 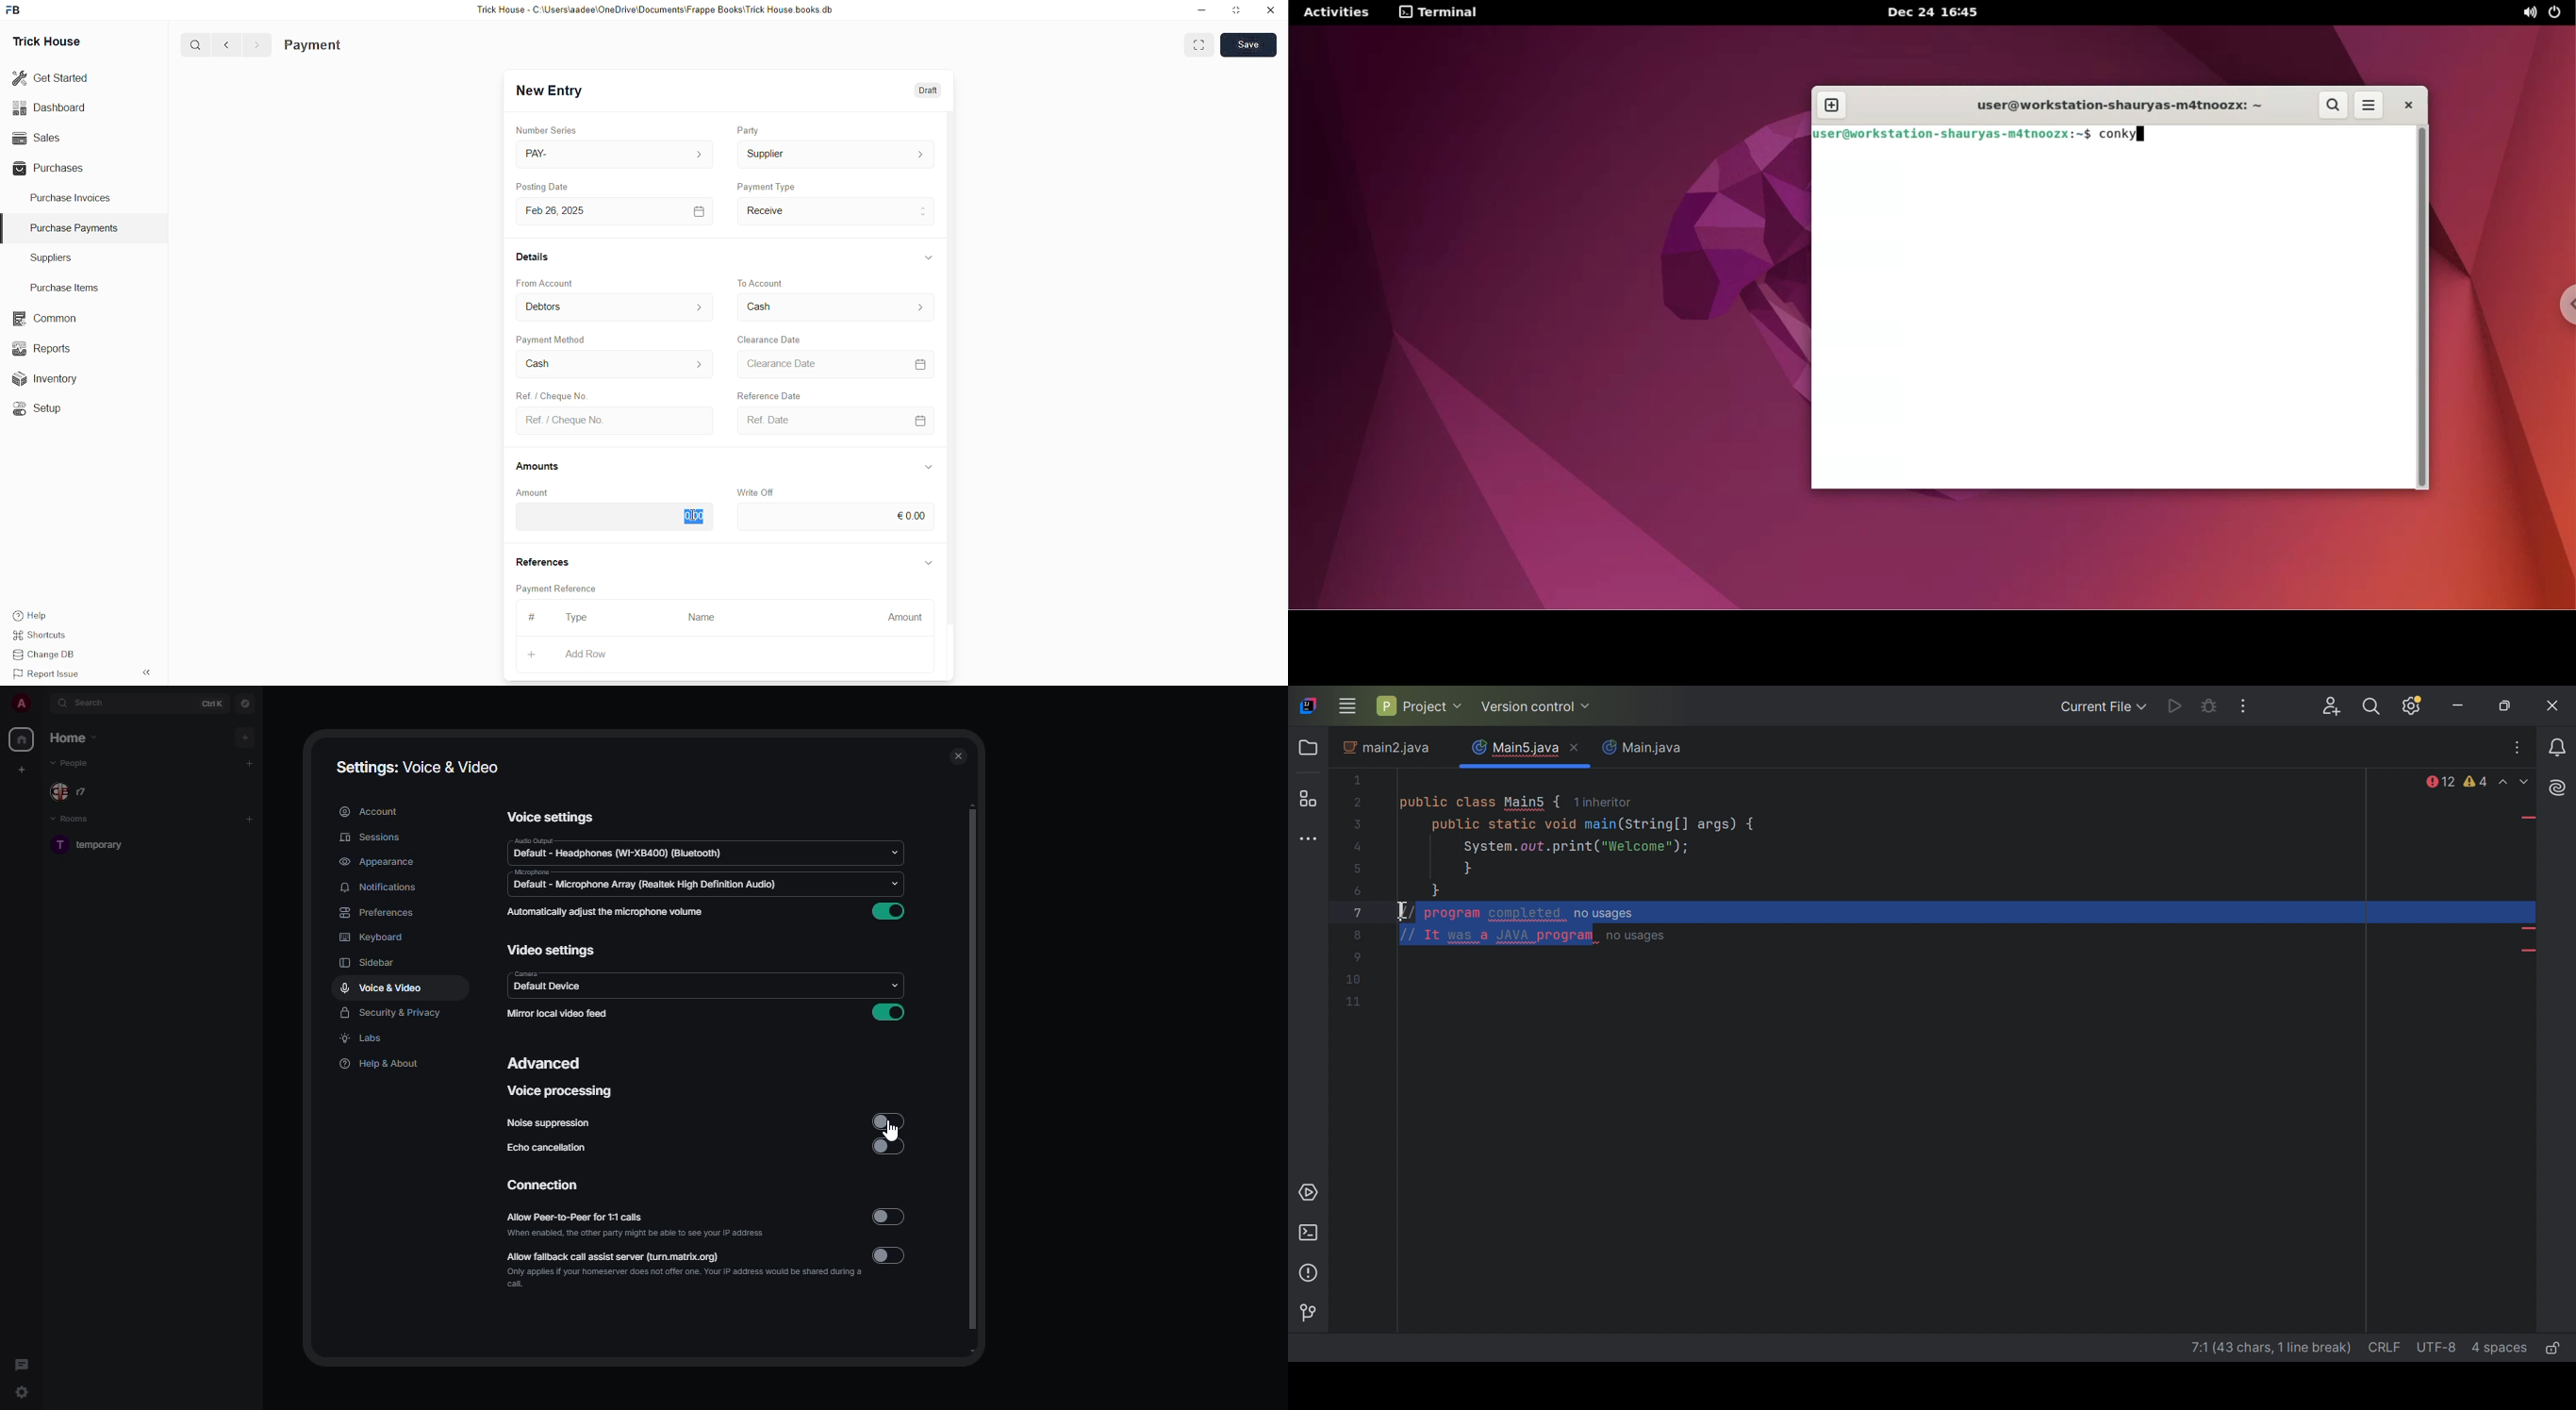 I want to click on automatically adjust the microphone volume, so click(x=606, y=913).